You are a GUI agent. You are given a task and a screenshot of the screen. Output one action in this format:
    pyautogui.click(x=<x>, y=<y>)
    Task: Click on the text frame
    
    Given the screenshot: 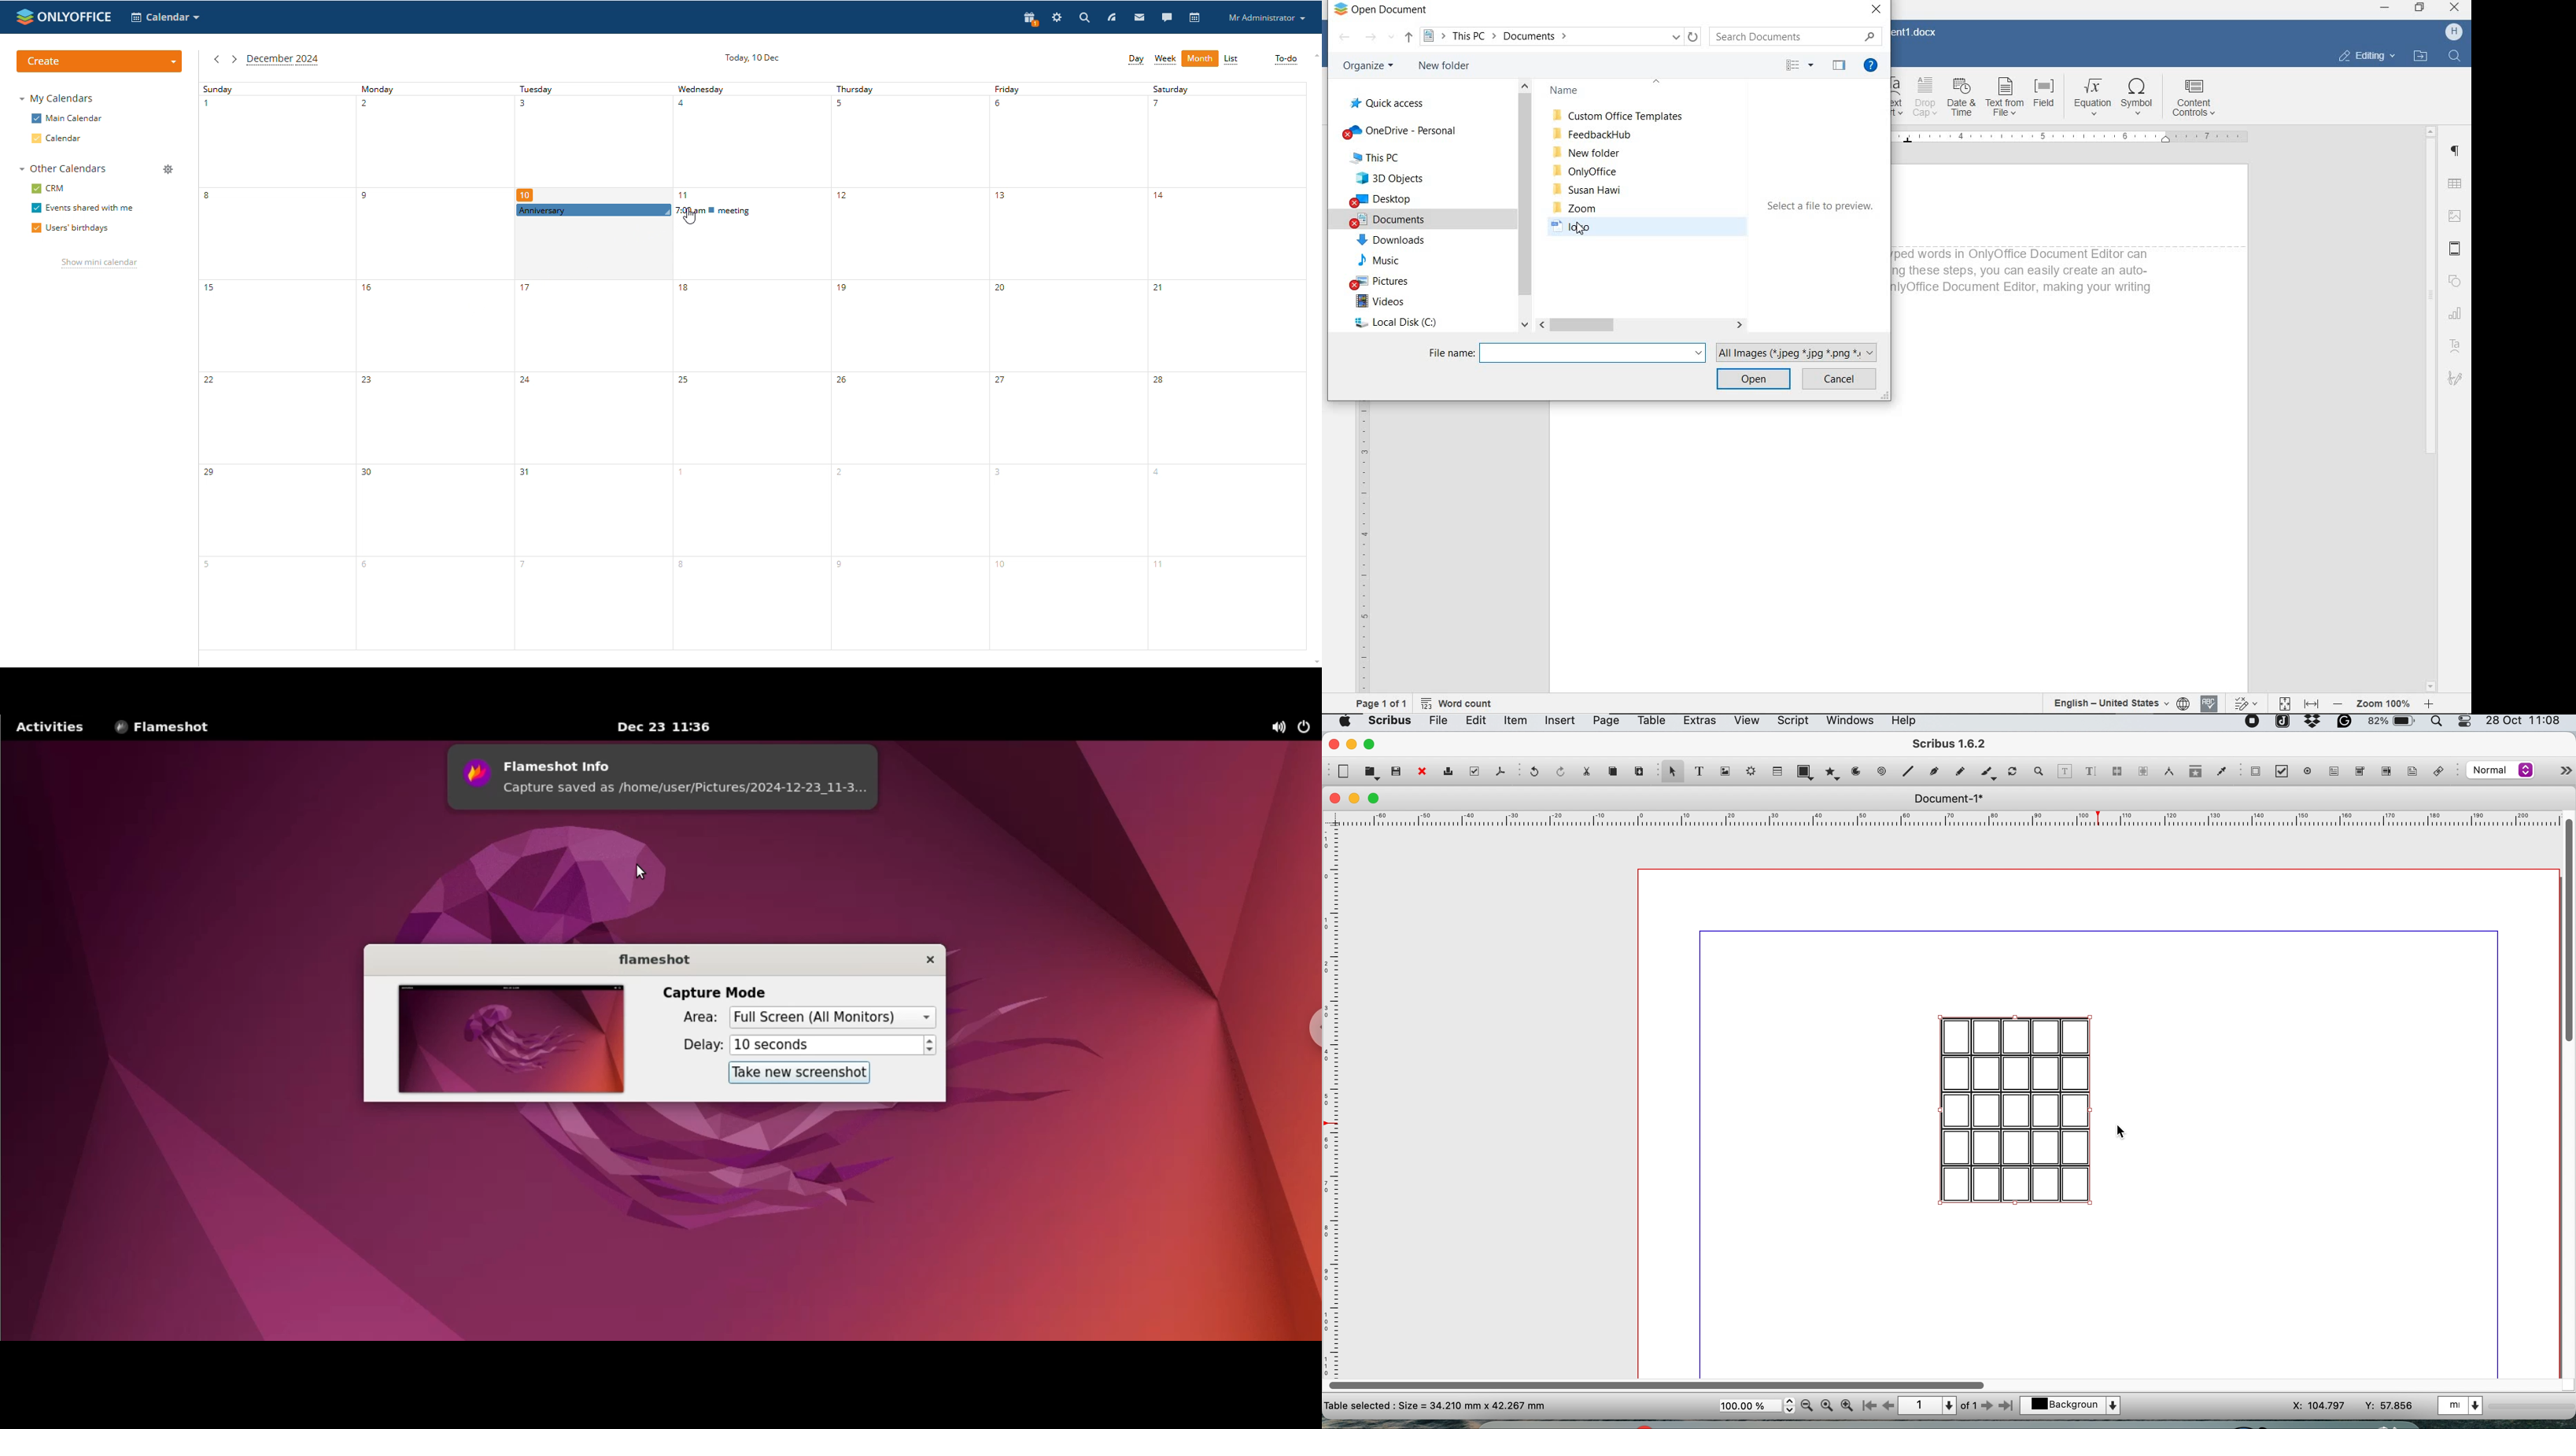 What is the action you would take?
    pyautogui.click(x=1698, y=773)
    